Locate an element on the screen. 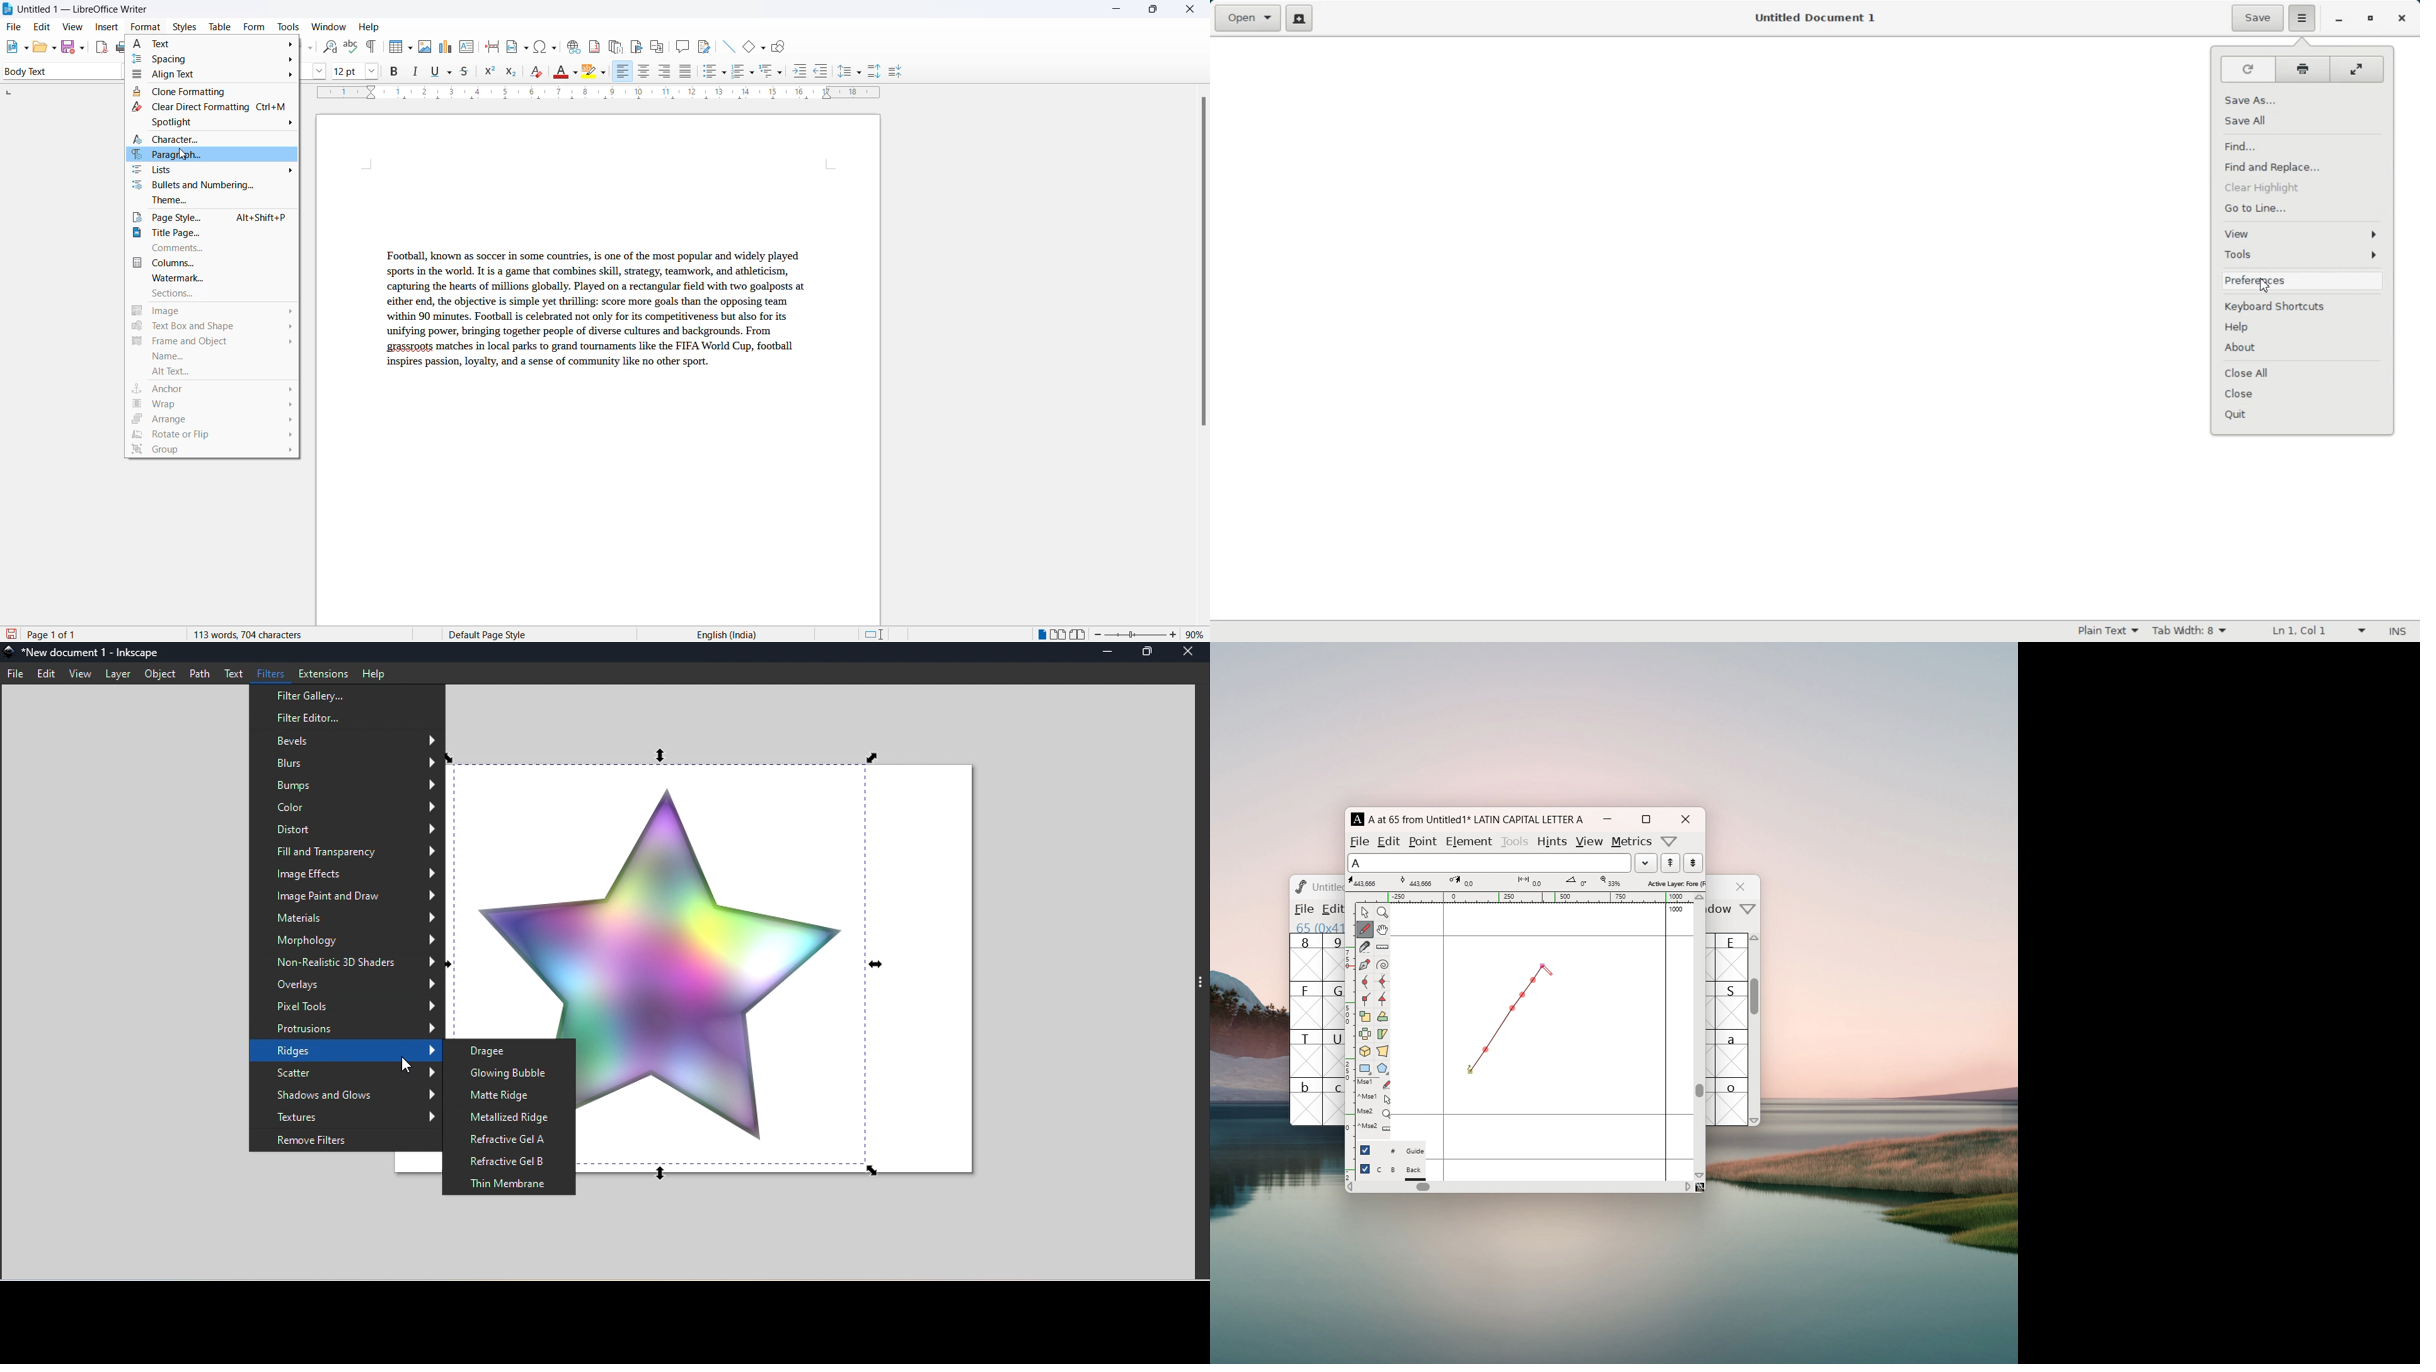  insert endnote is located at coordinates (613, 45).